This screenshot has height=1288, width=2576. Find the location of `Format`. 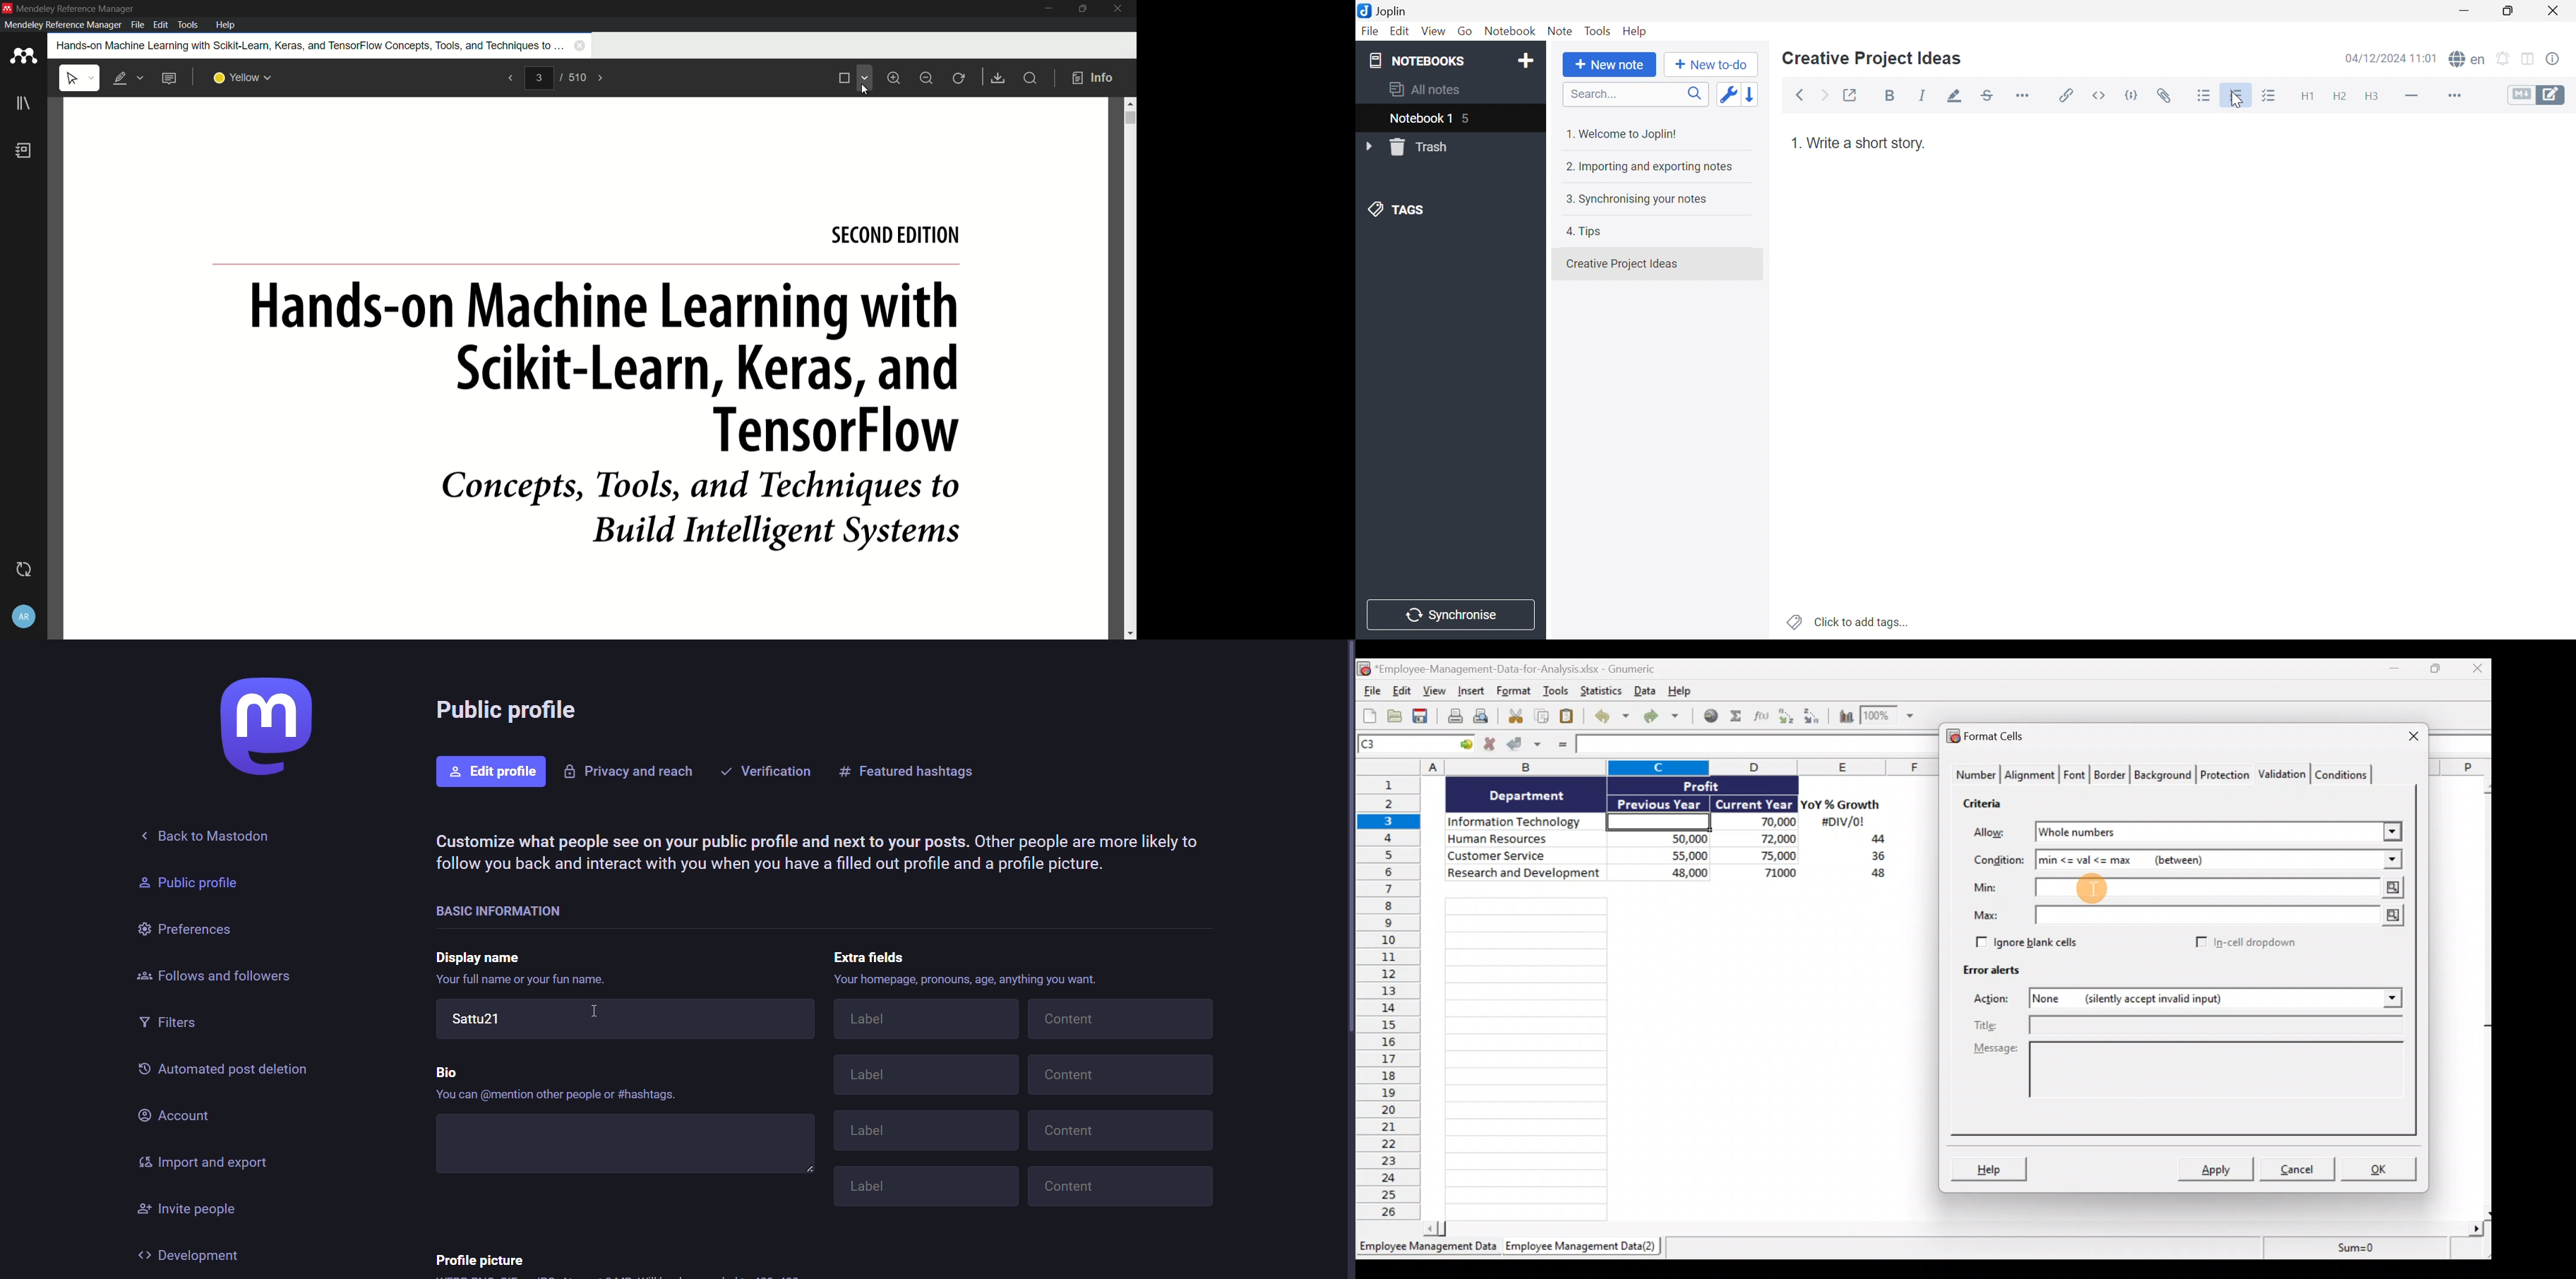

Format is located at coordinates (1514, 693).